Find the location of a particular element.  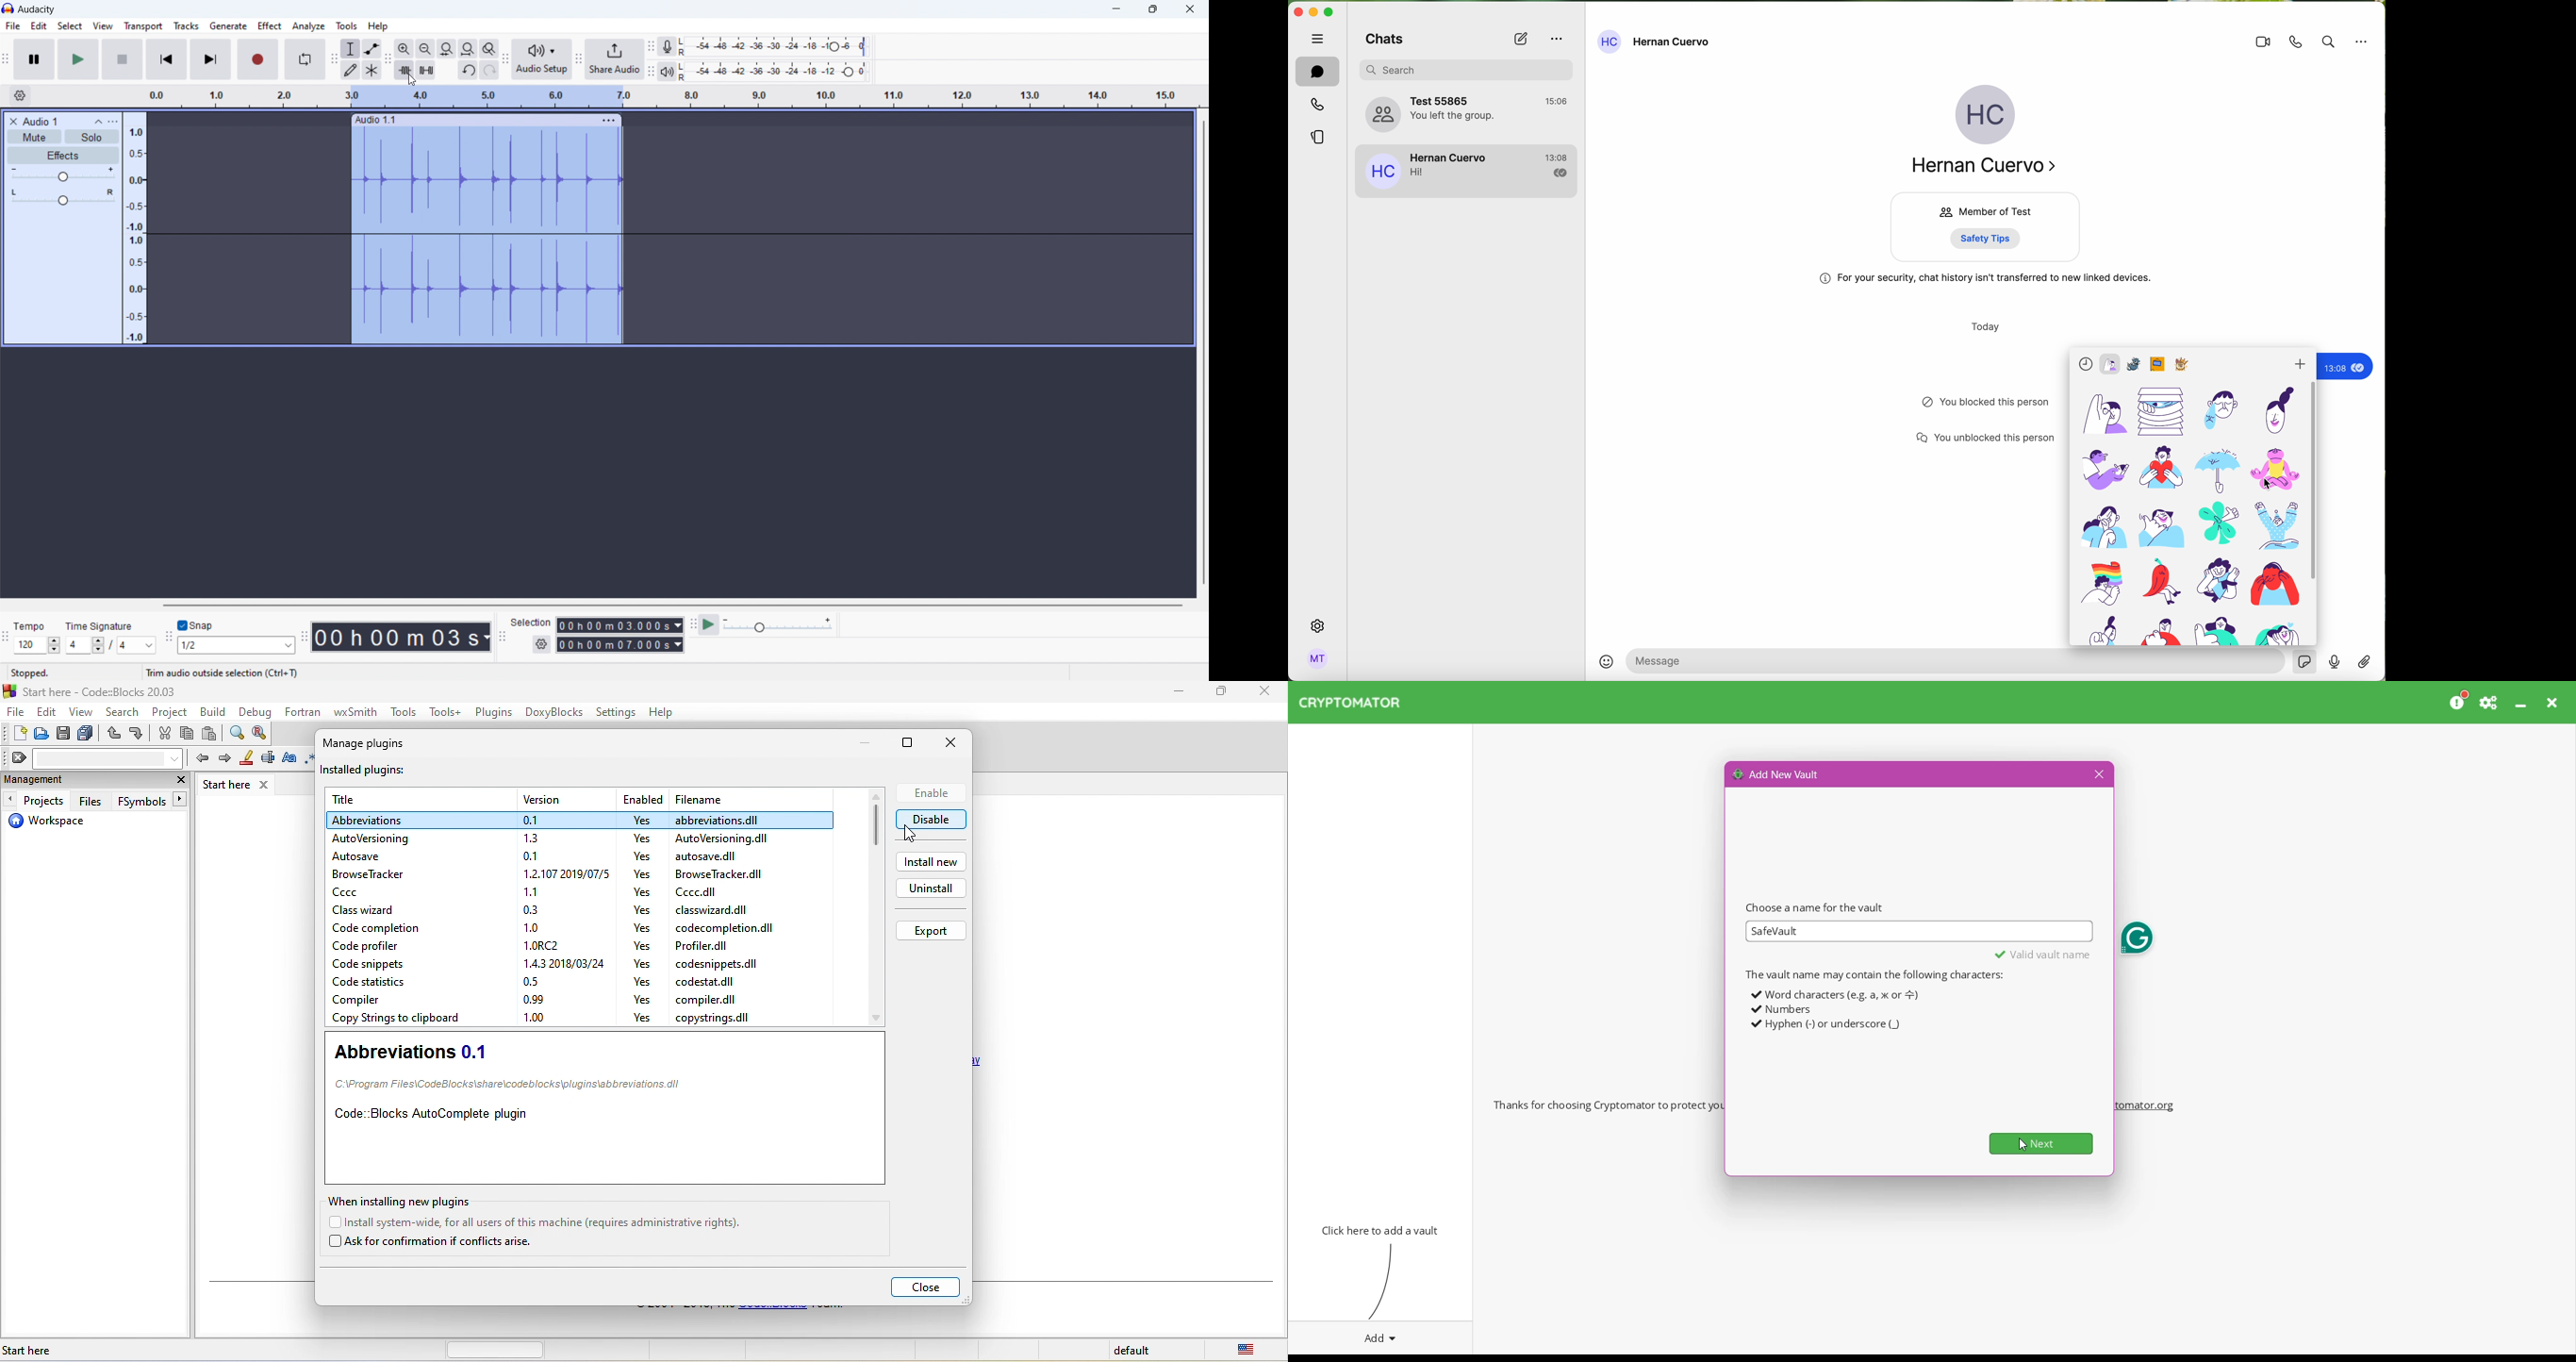

enable is located at coordinates (933, 793).